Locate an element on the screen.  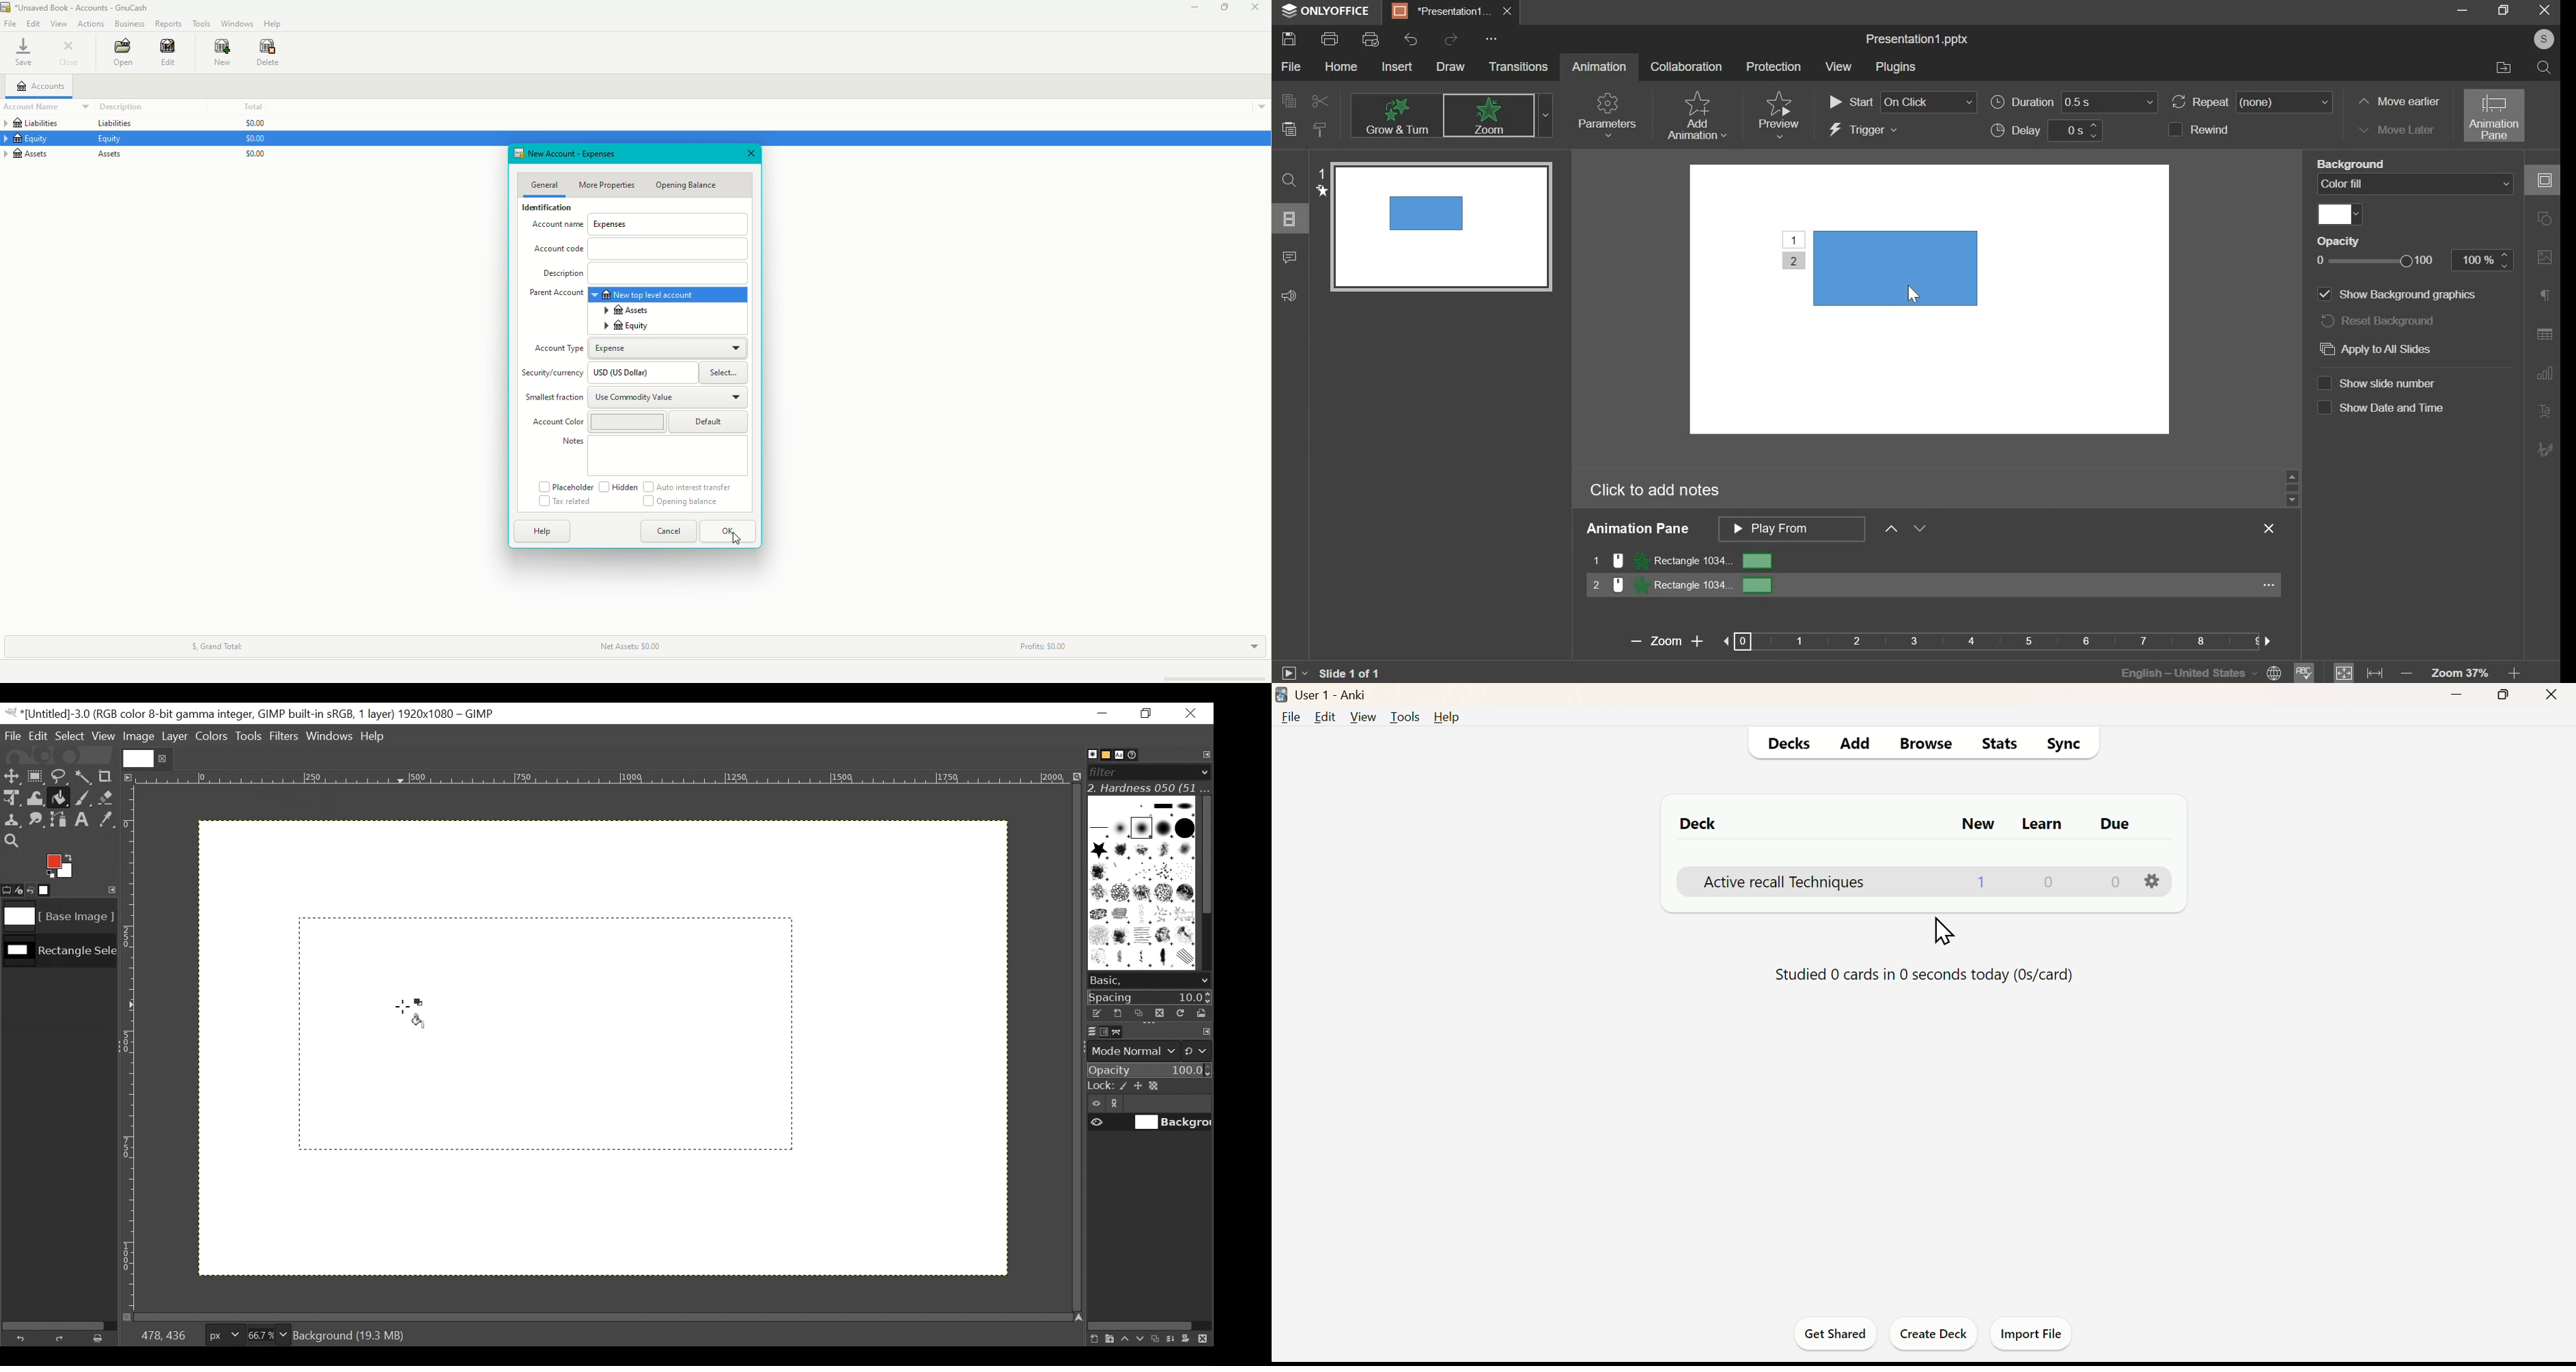
Filter bar is located at coordinates (1148, 771).